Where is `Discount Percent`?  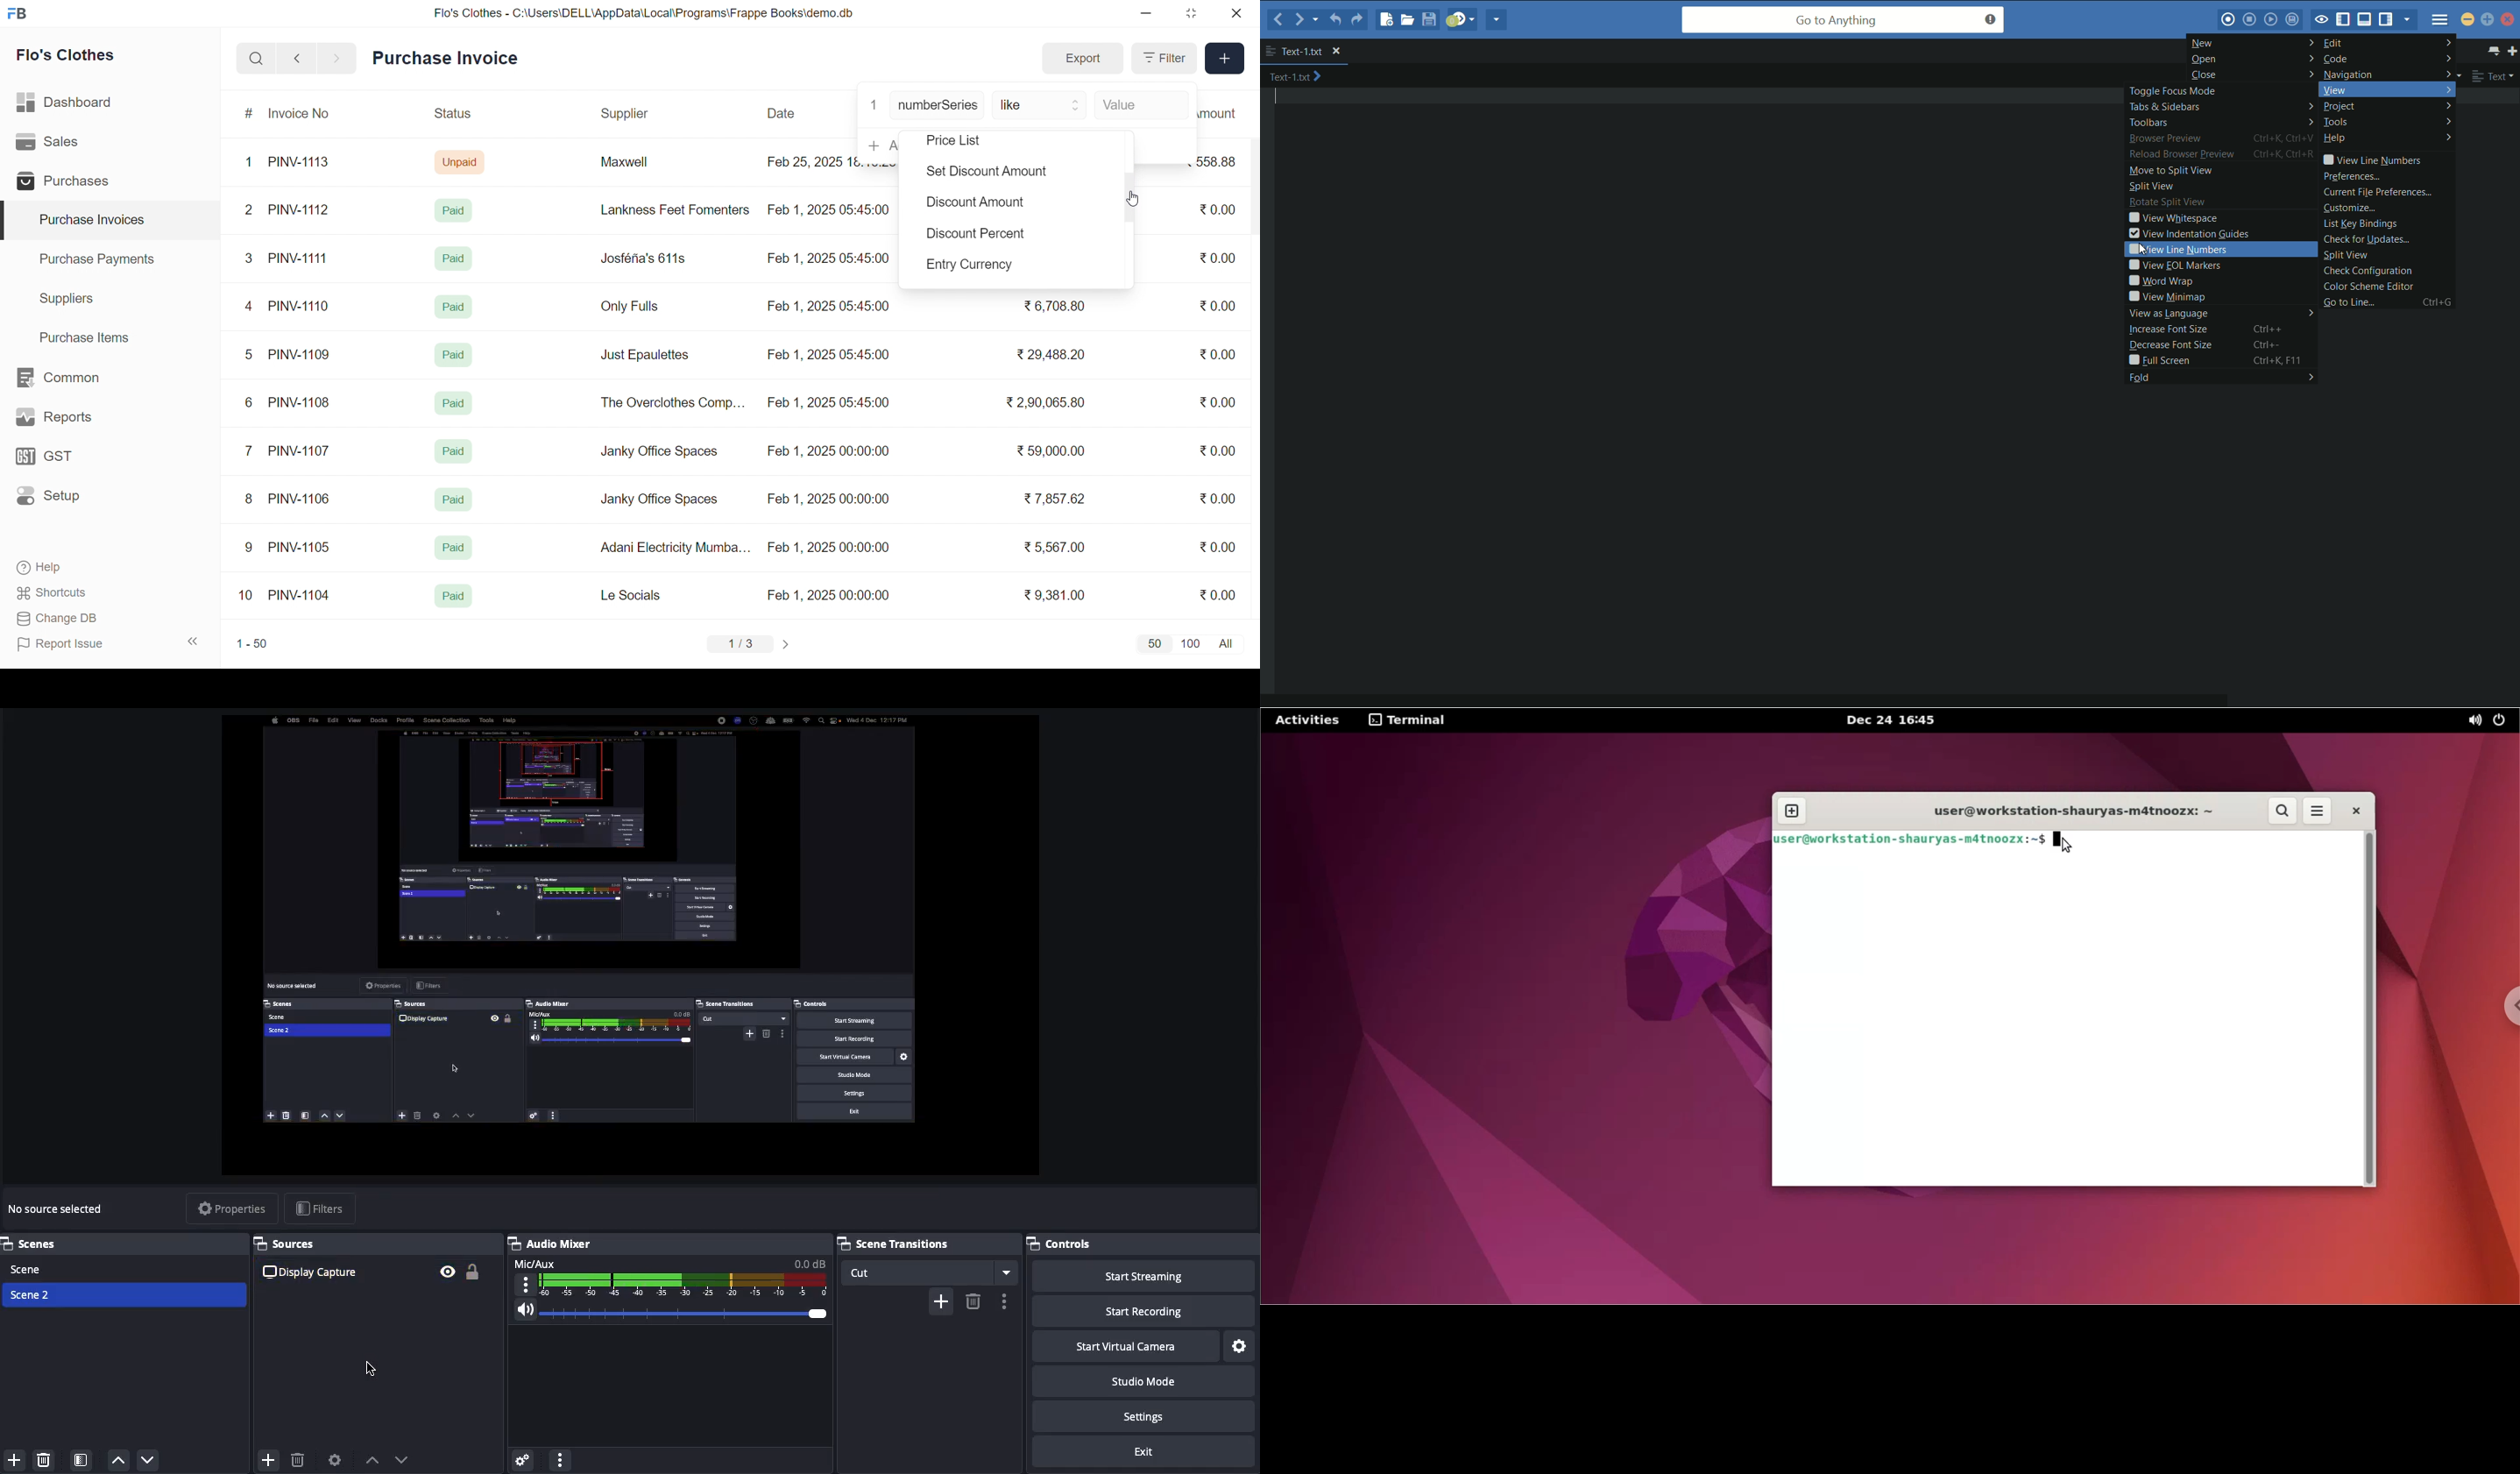
Discount Percent is located at coordinates (976, 236).